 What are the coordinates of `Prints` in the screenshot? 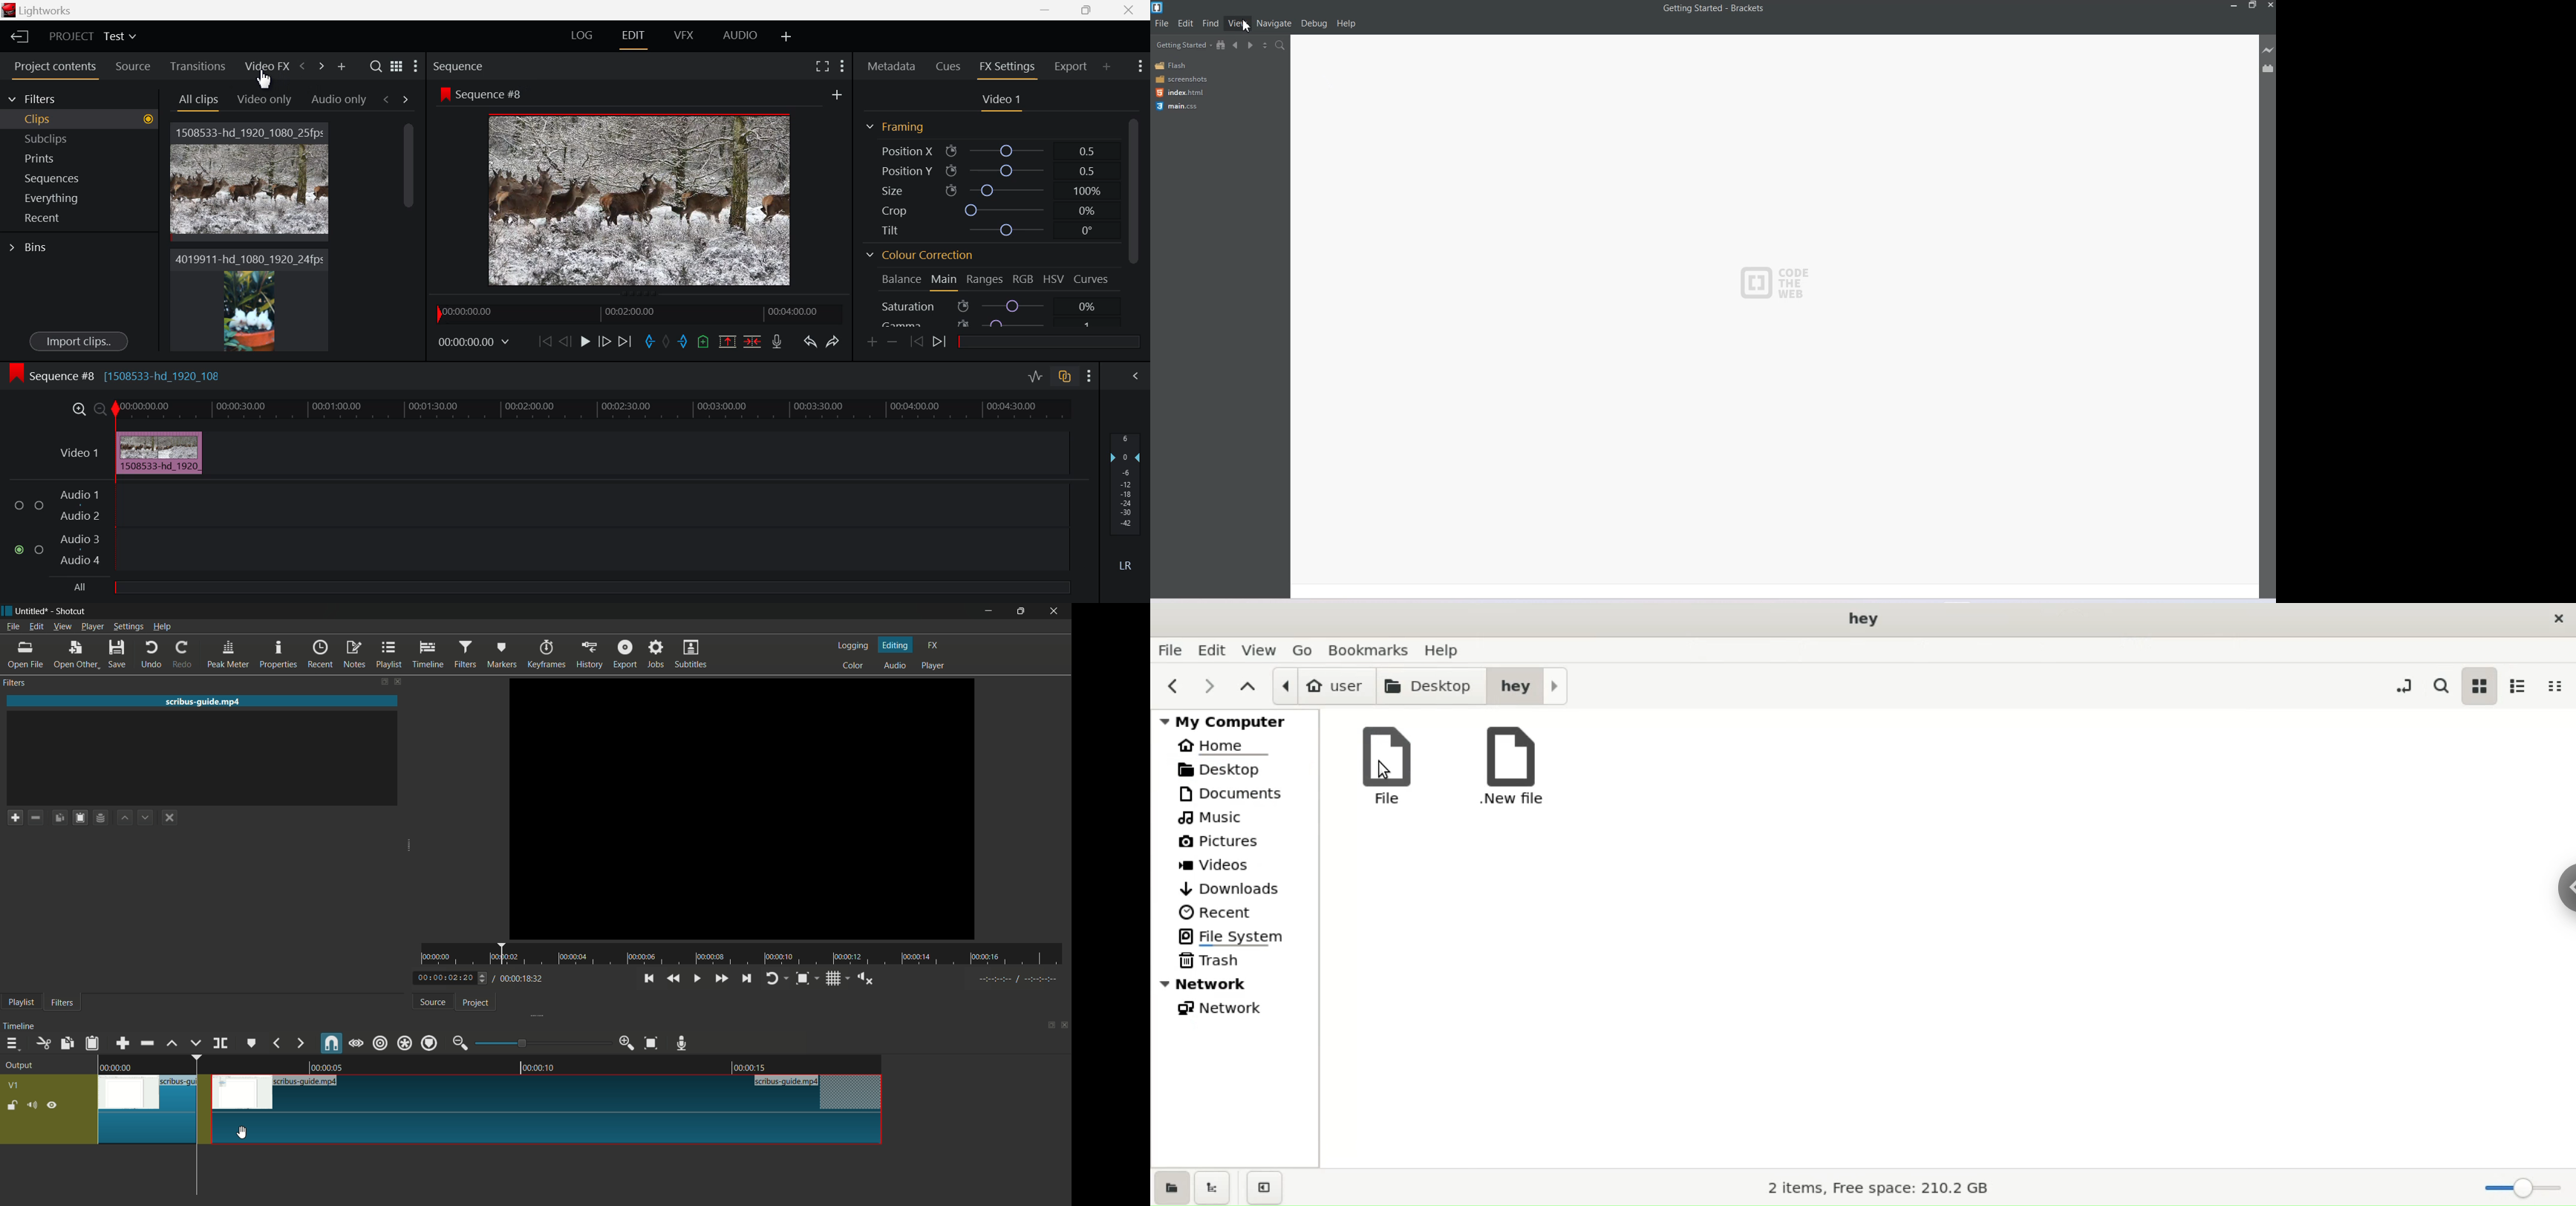 It's located at (76, 158).